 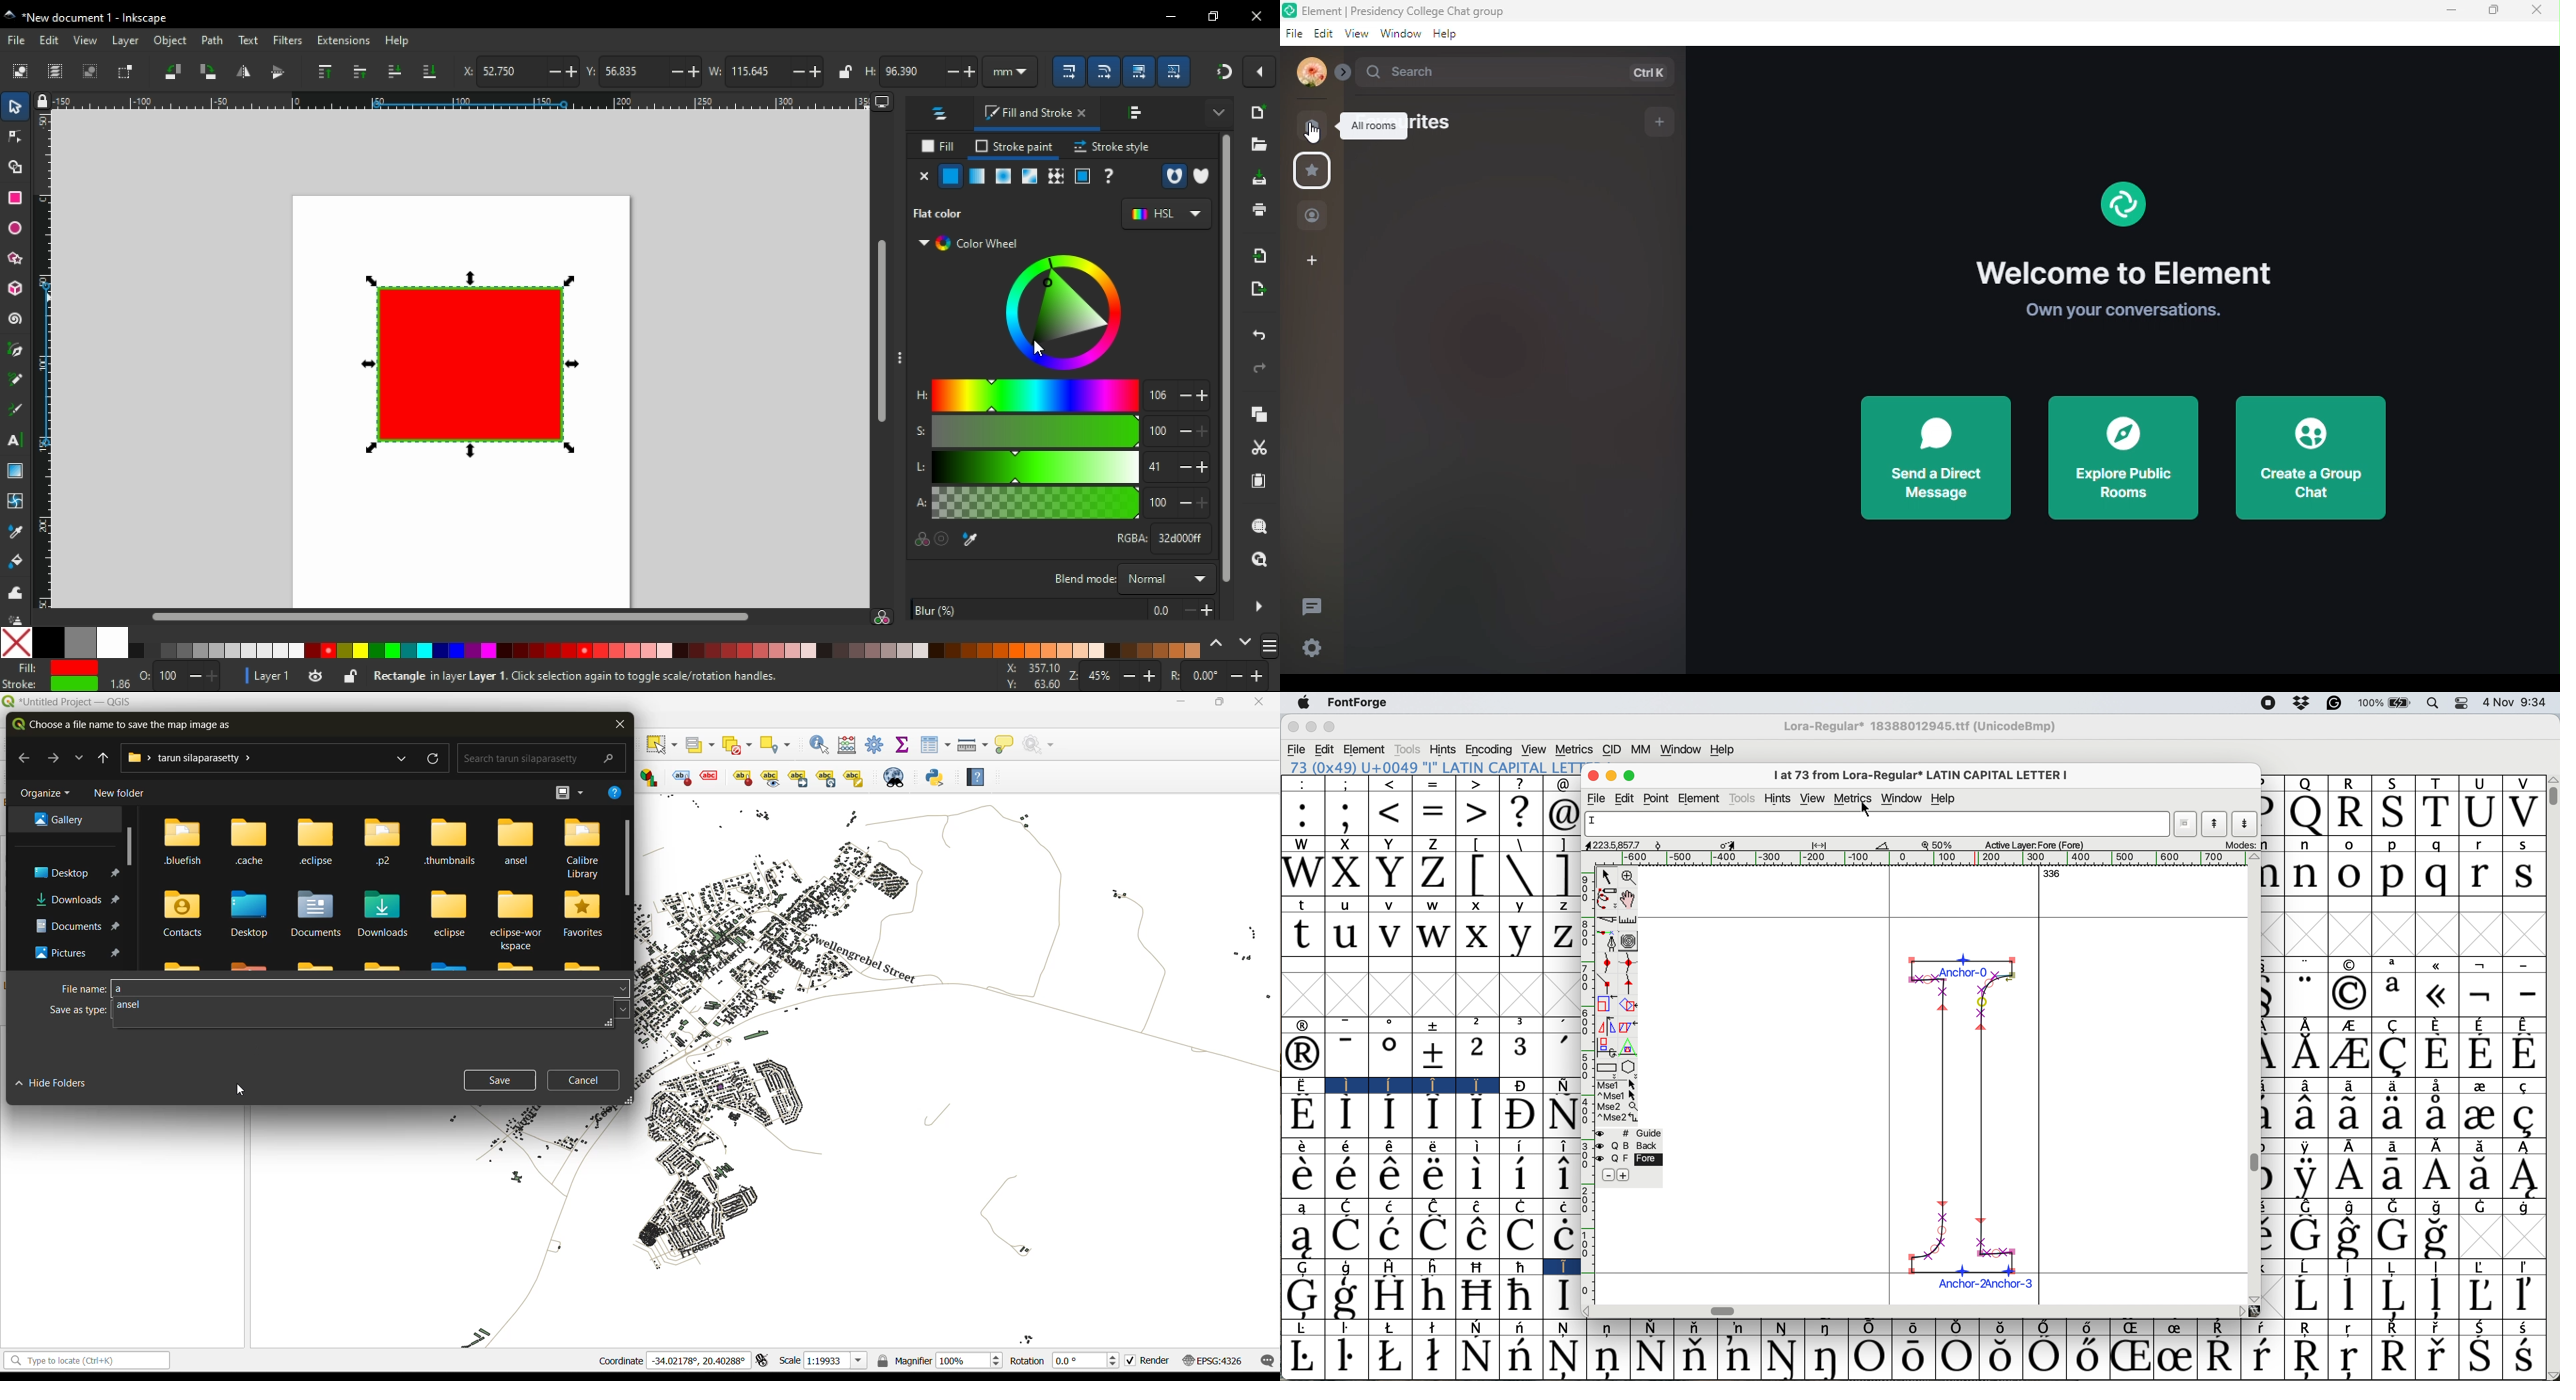 What do you see at coordinates (2263, 1357) in the screenshot?
I see `Symbol` at bounding box center [2263, 1357].